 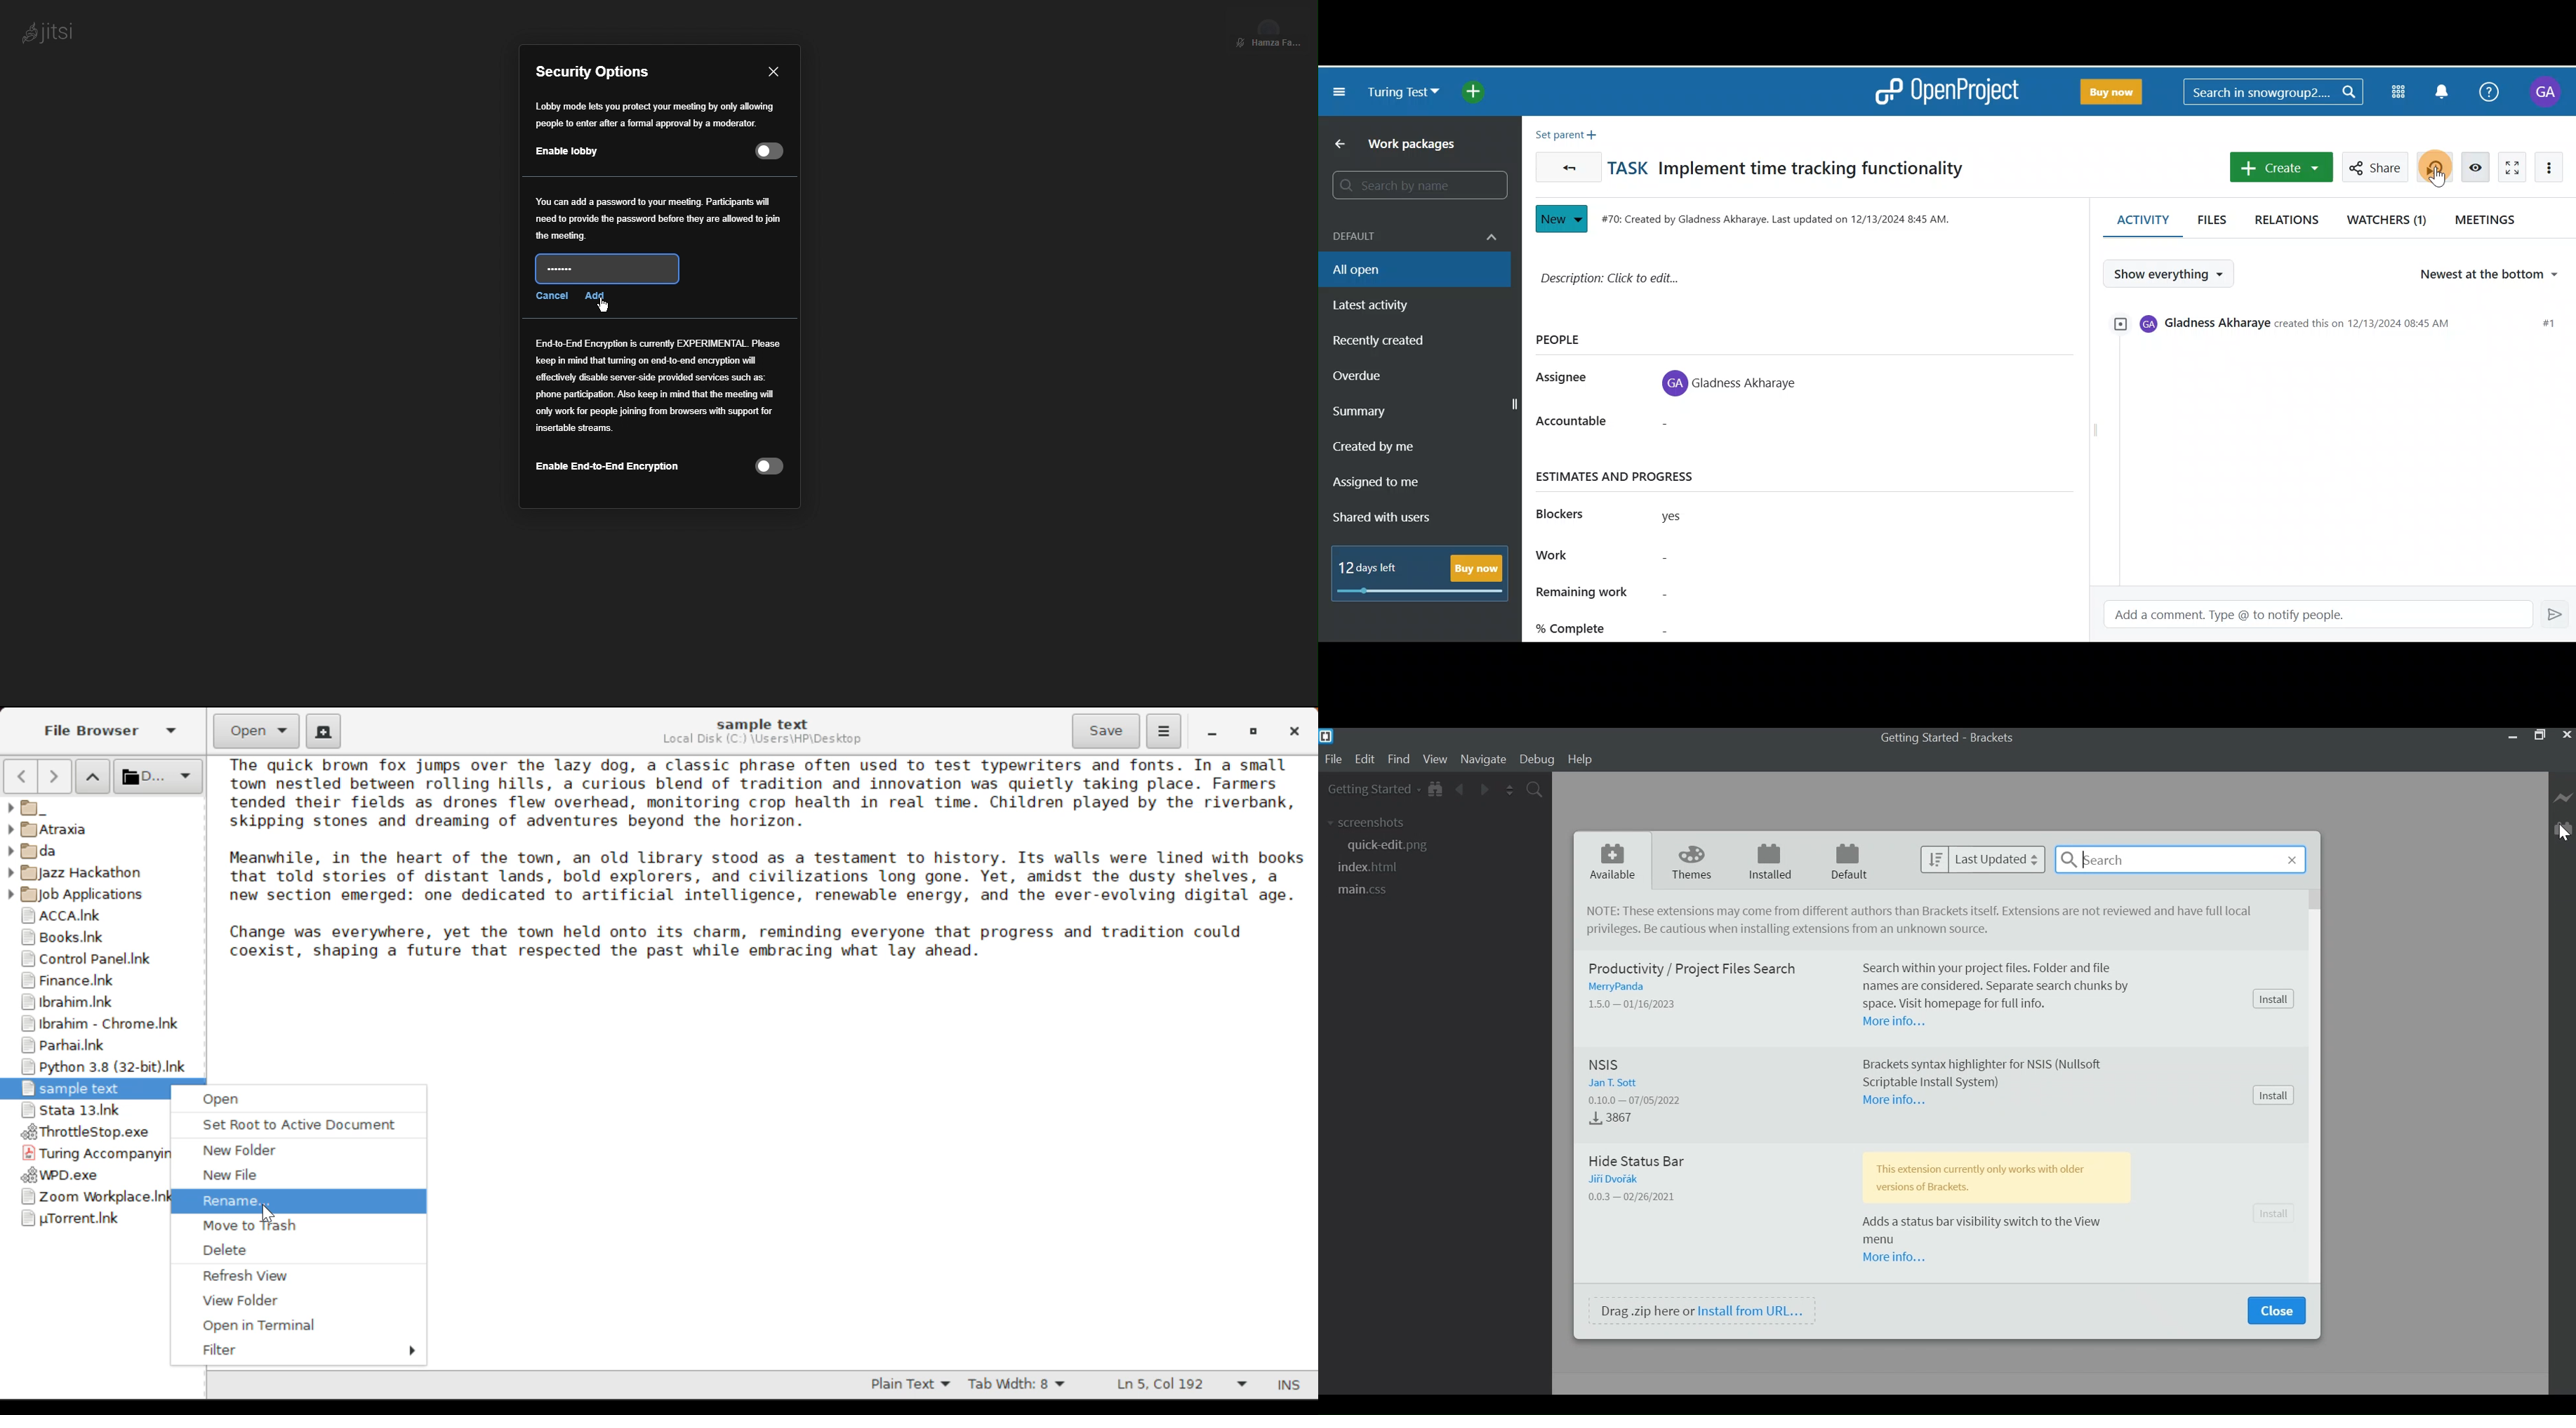 I want to click on Job Applications Folder, so click(x=93, y=897).